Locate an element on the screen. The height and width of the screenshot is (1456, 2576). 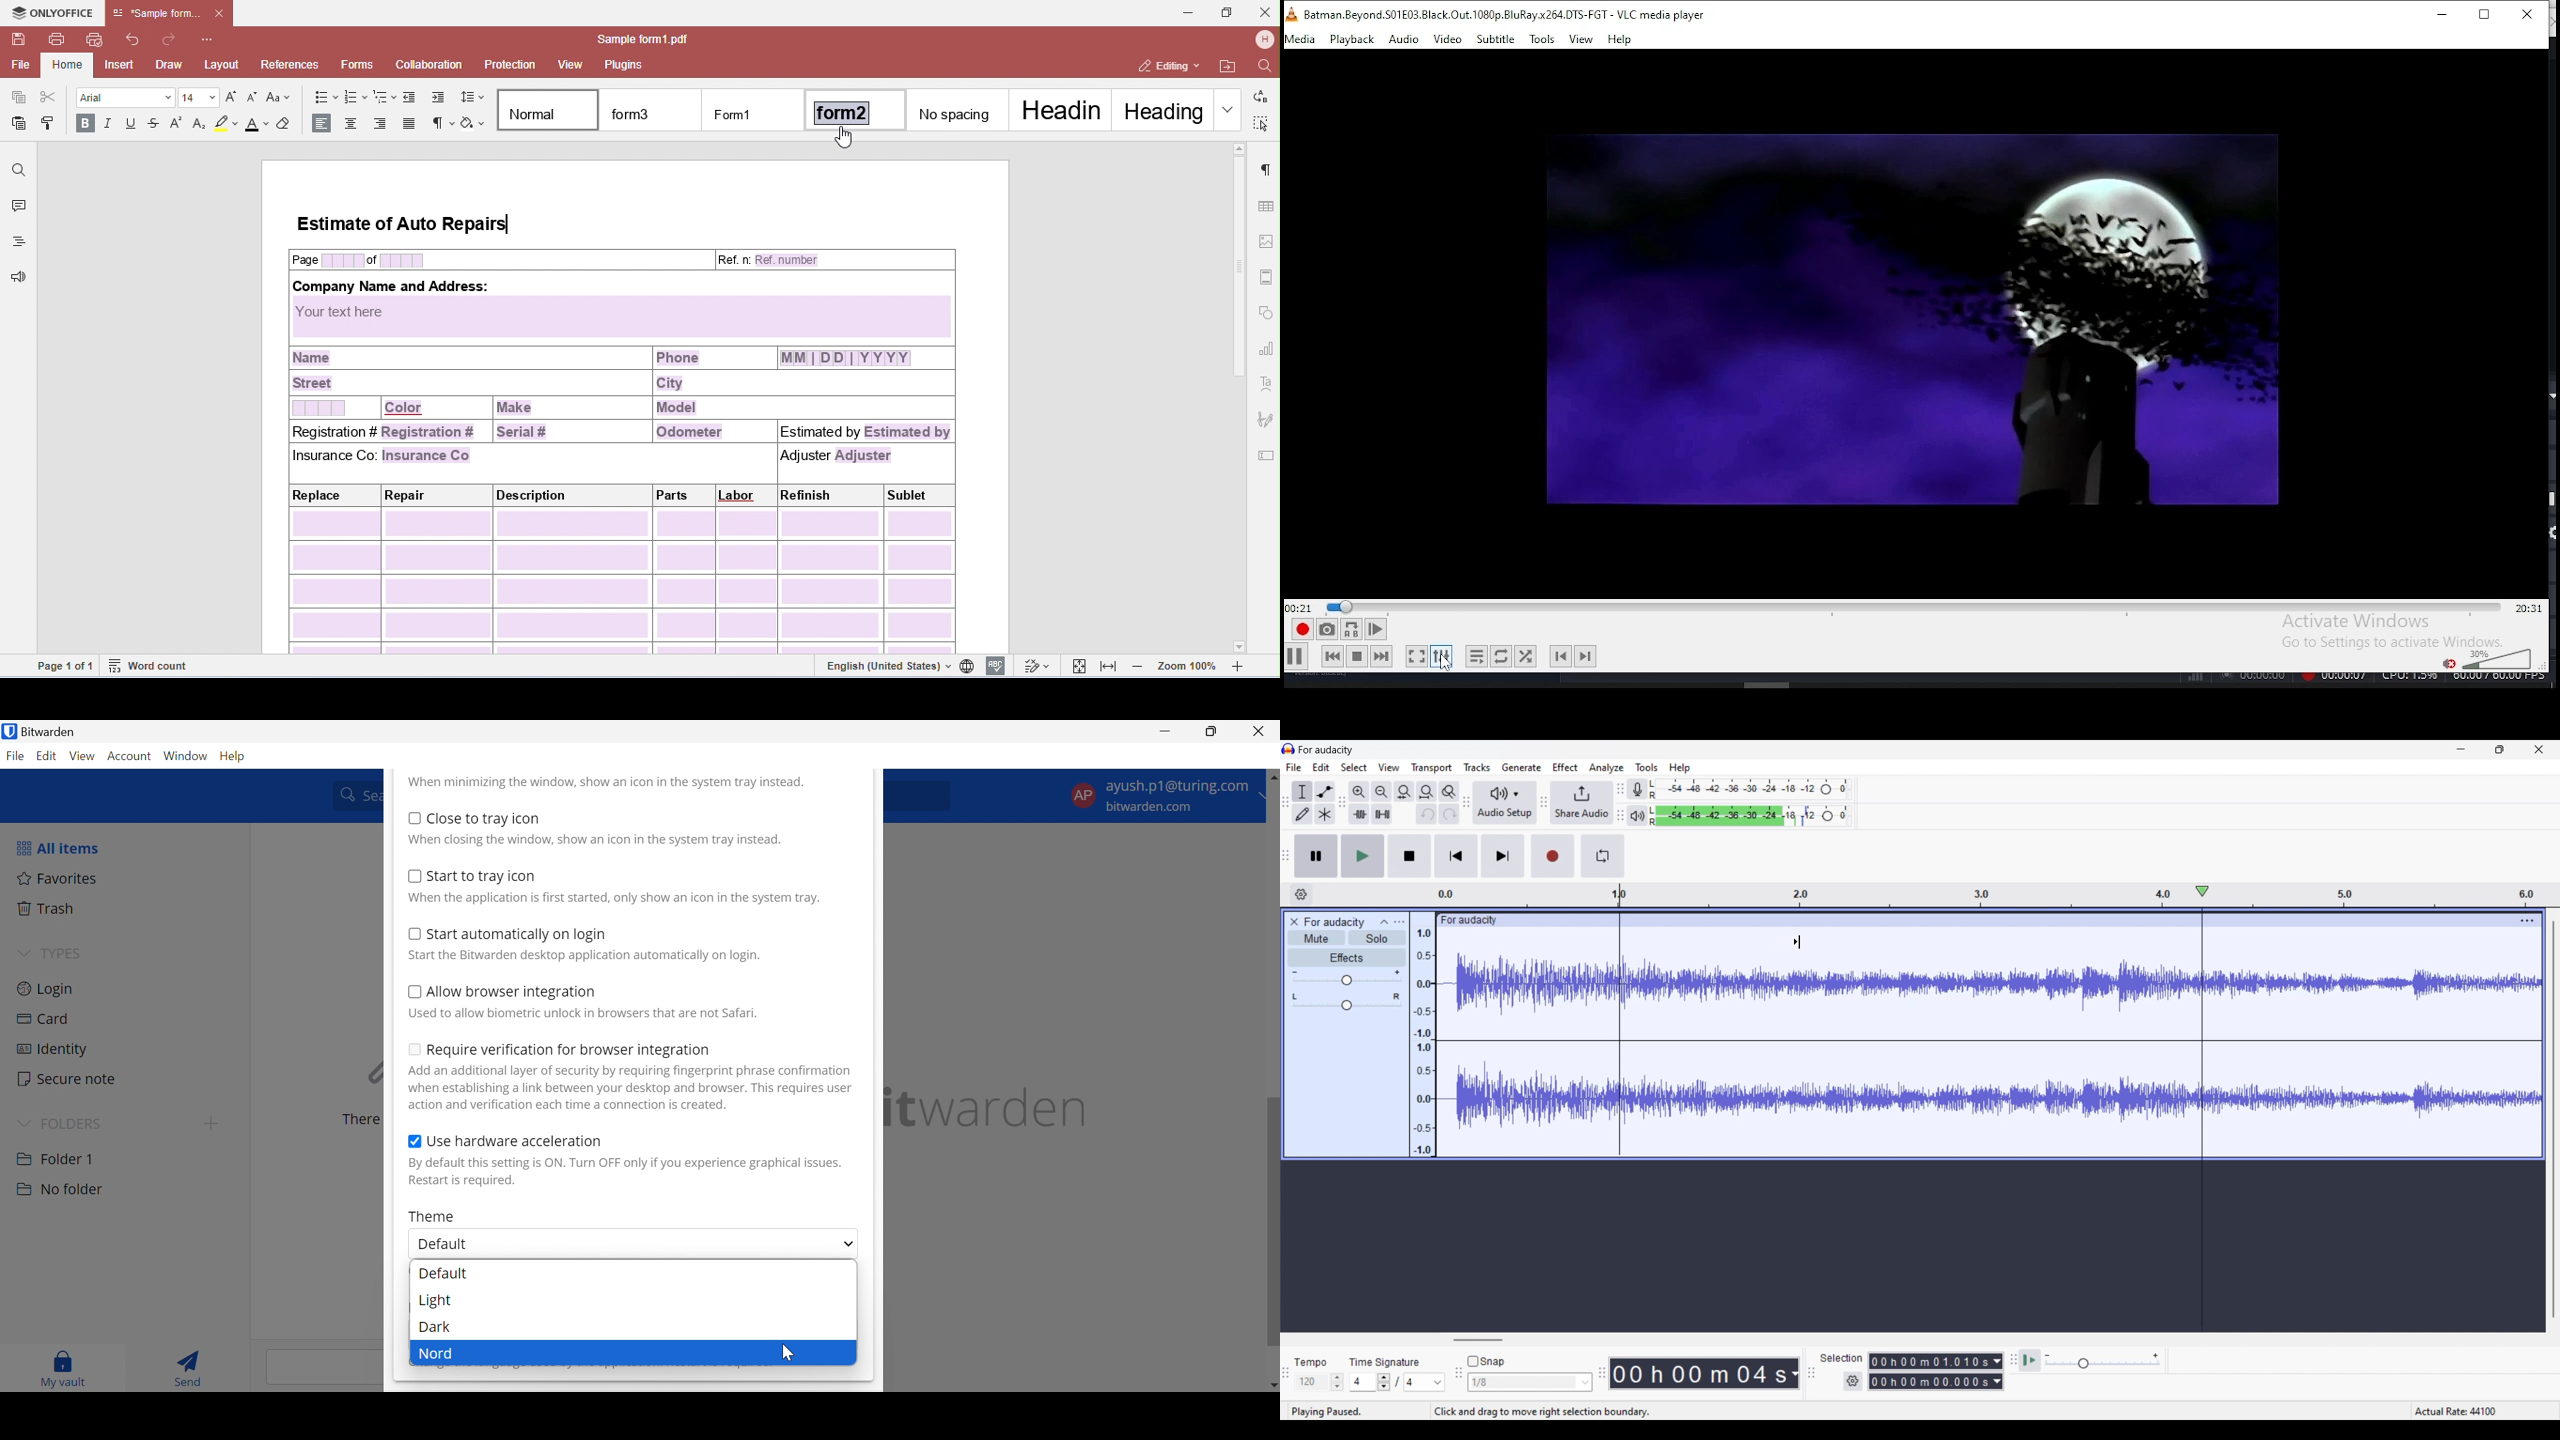
Time signature settings is located at coordinates (1397, 1382).